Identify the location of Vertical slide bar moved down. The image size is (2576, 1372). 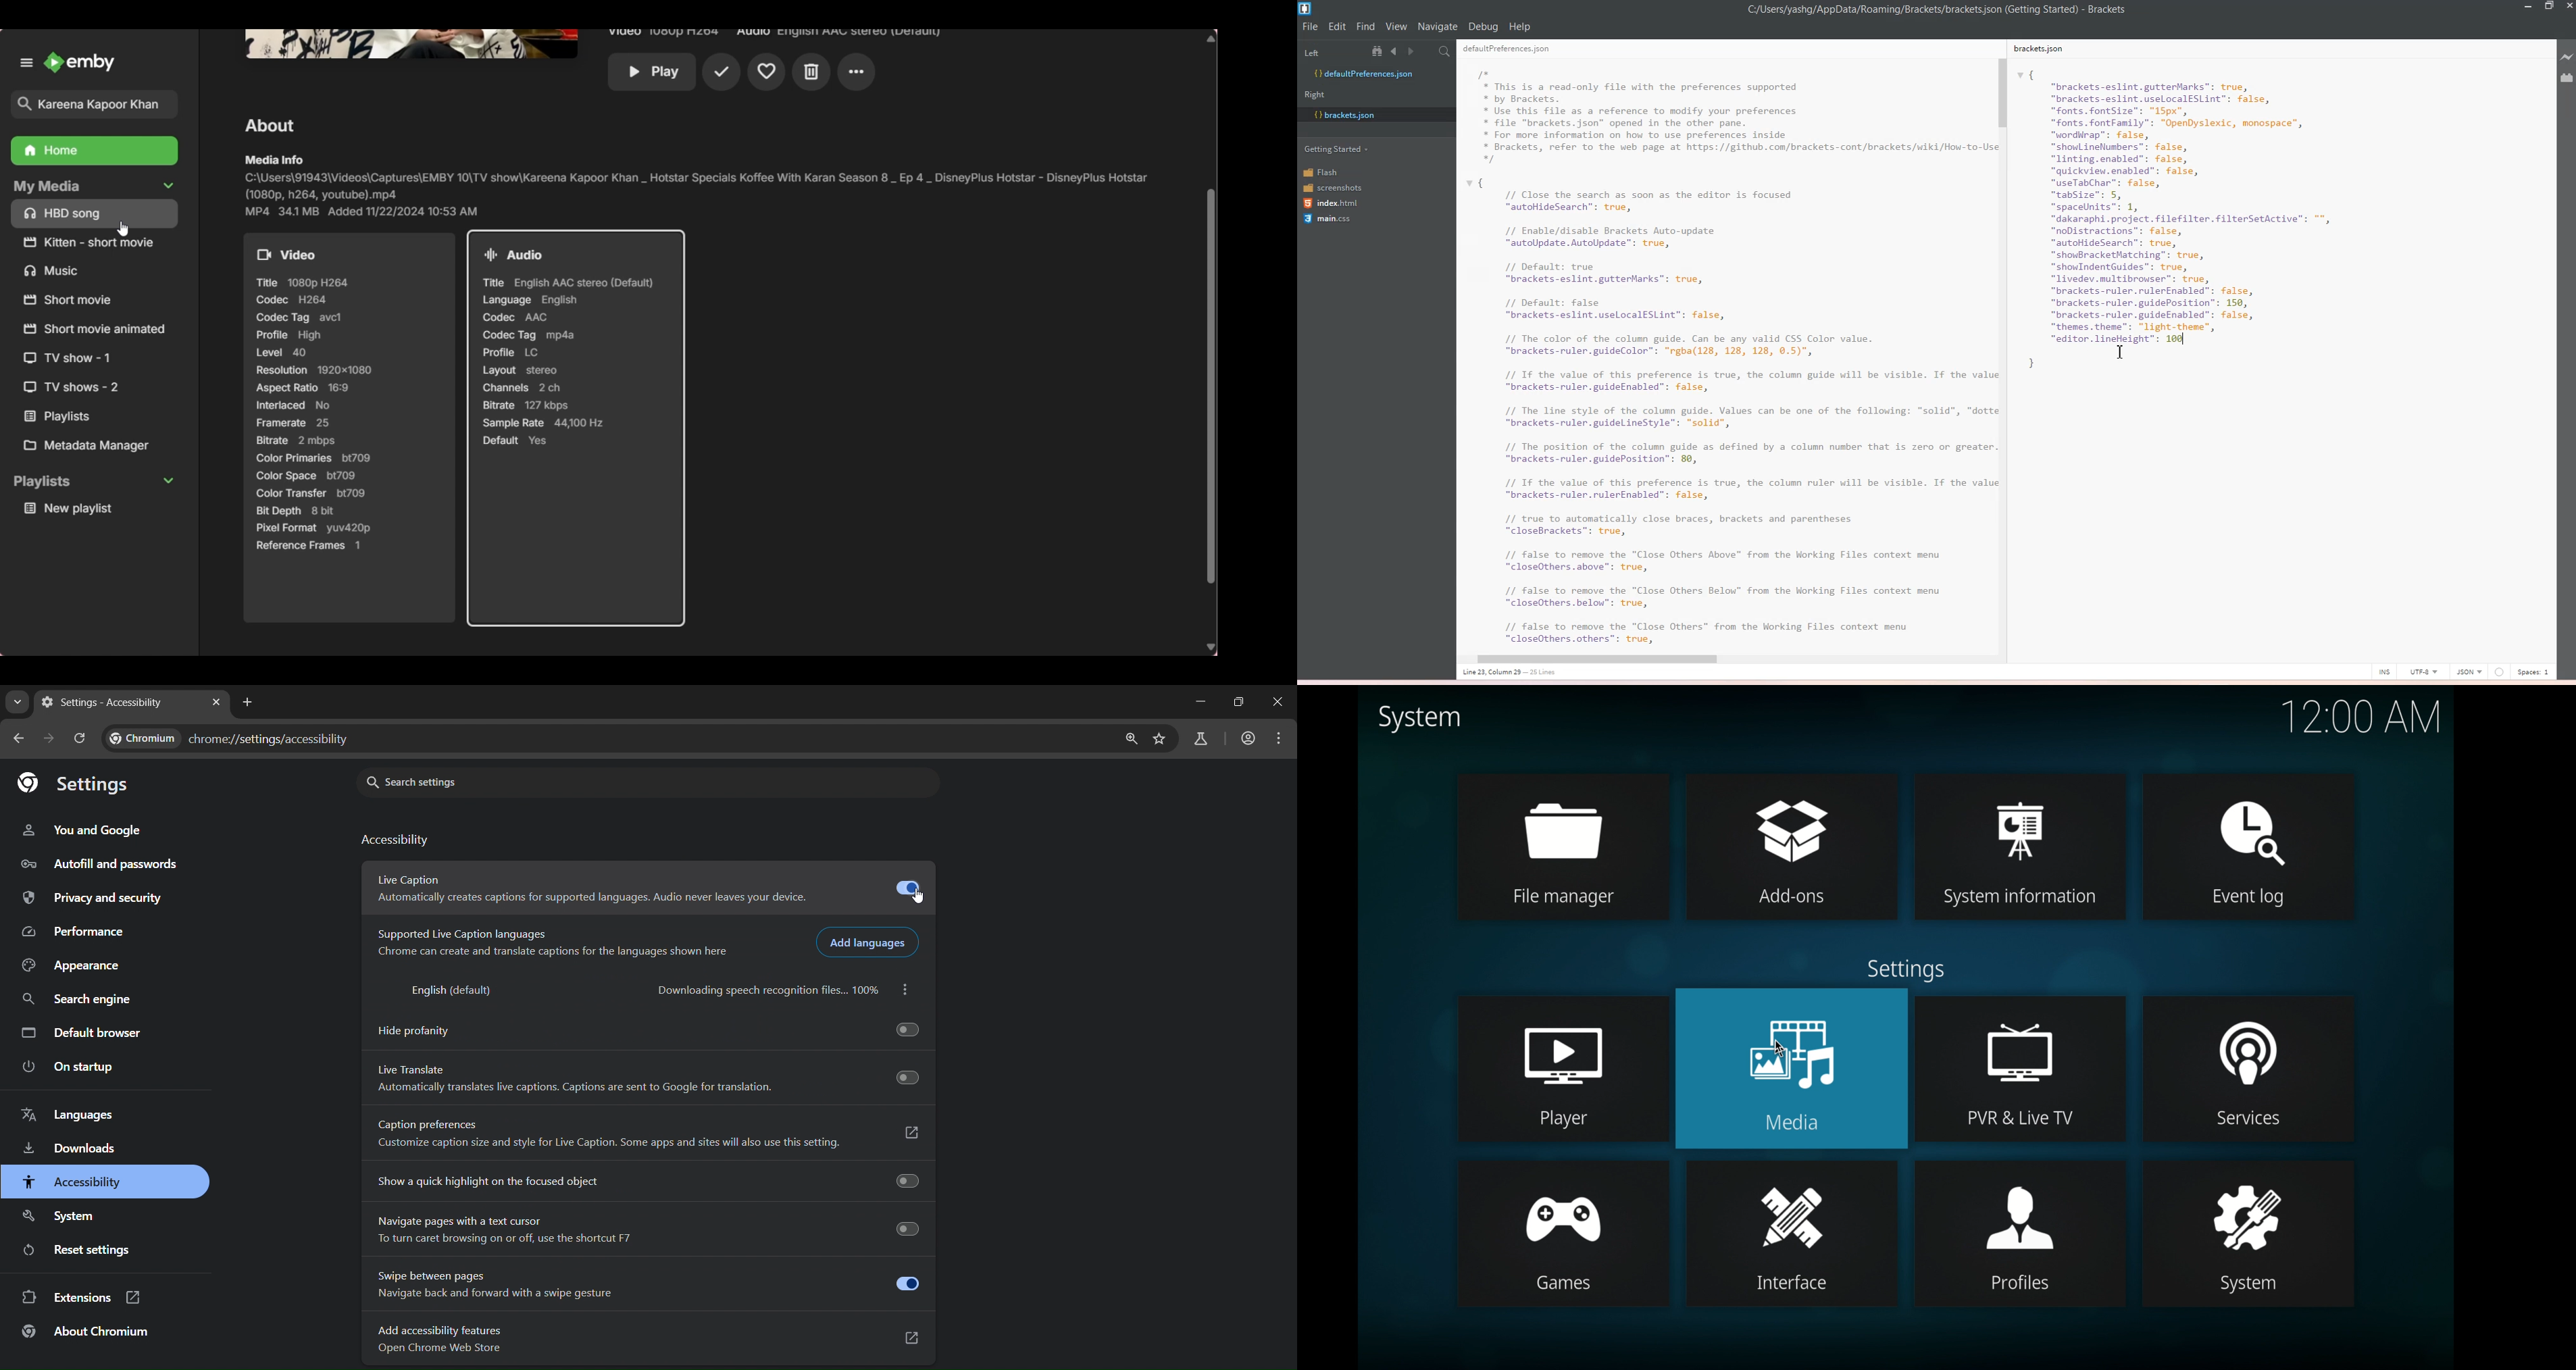
(1211, 386).